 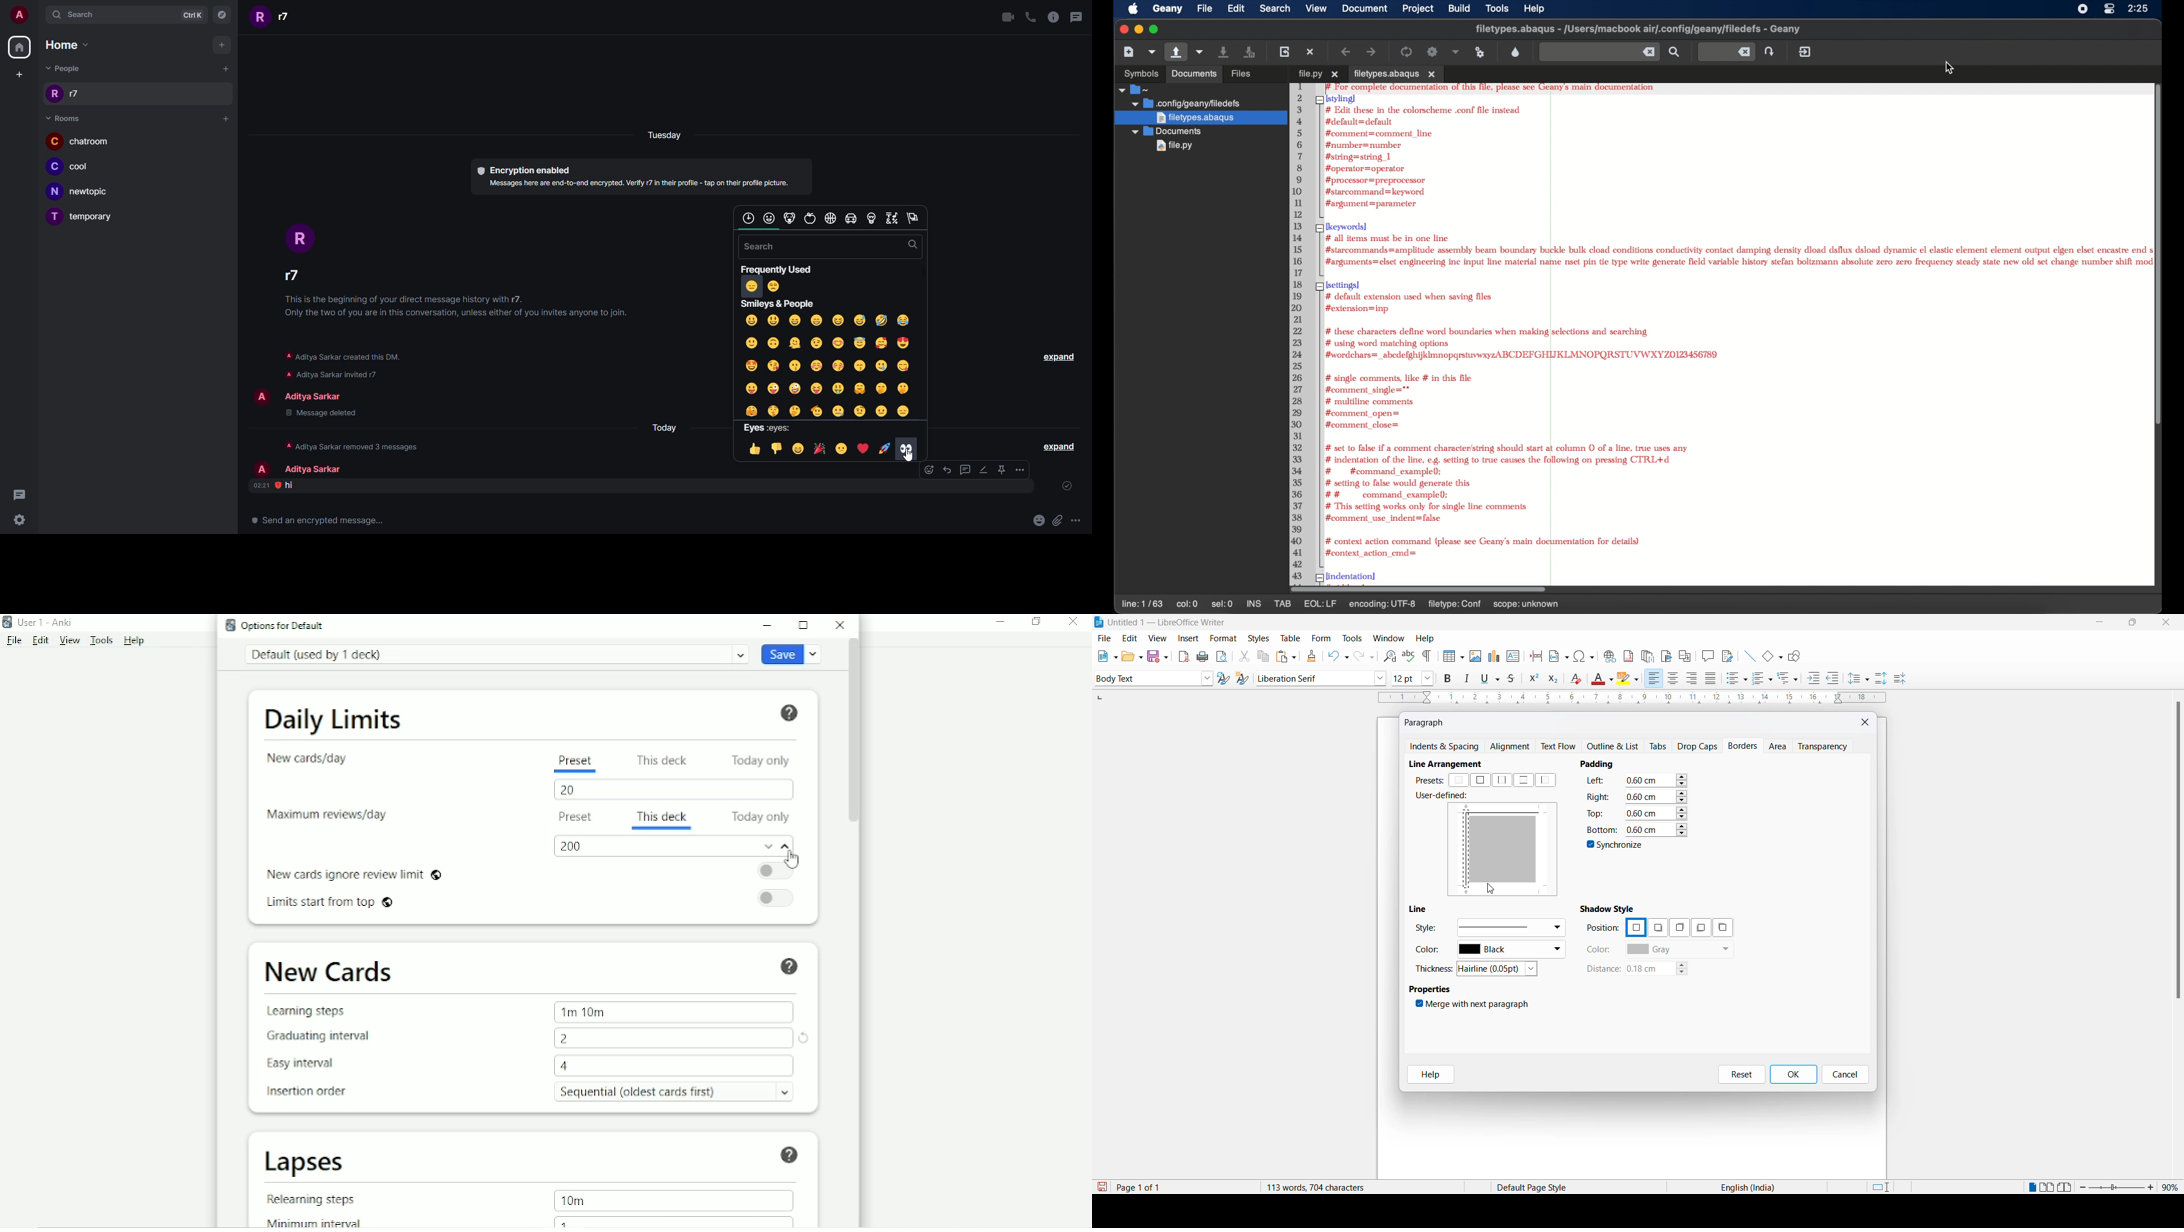 What do you see at coordinates (1408, 655) in the screenshot?
I see `spellings` at bounding box center [1408, 655].